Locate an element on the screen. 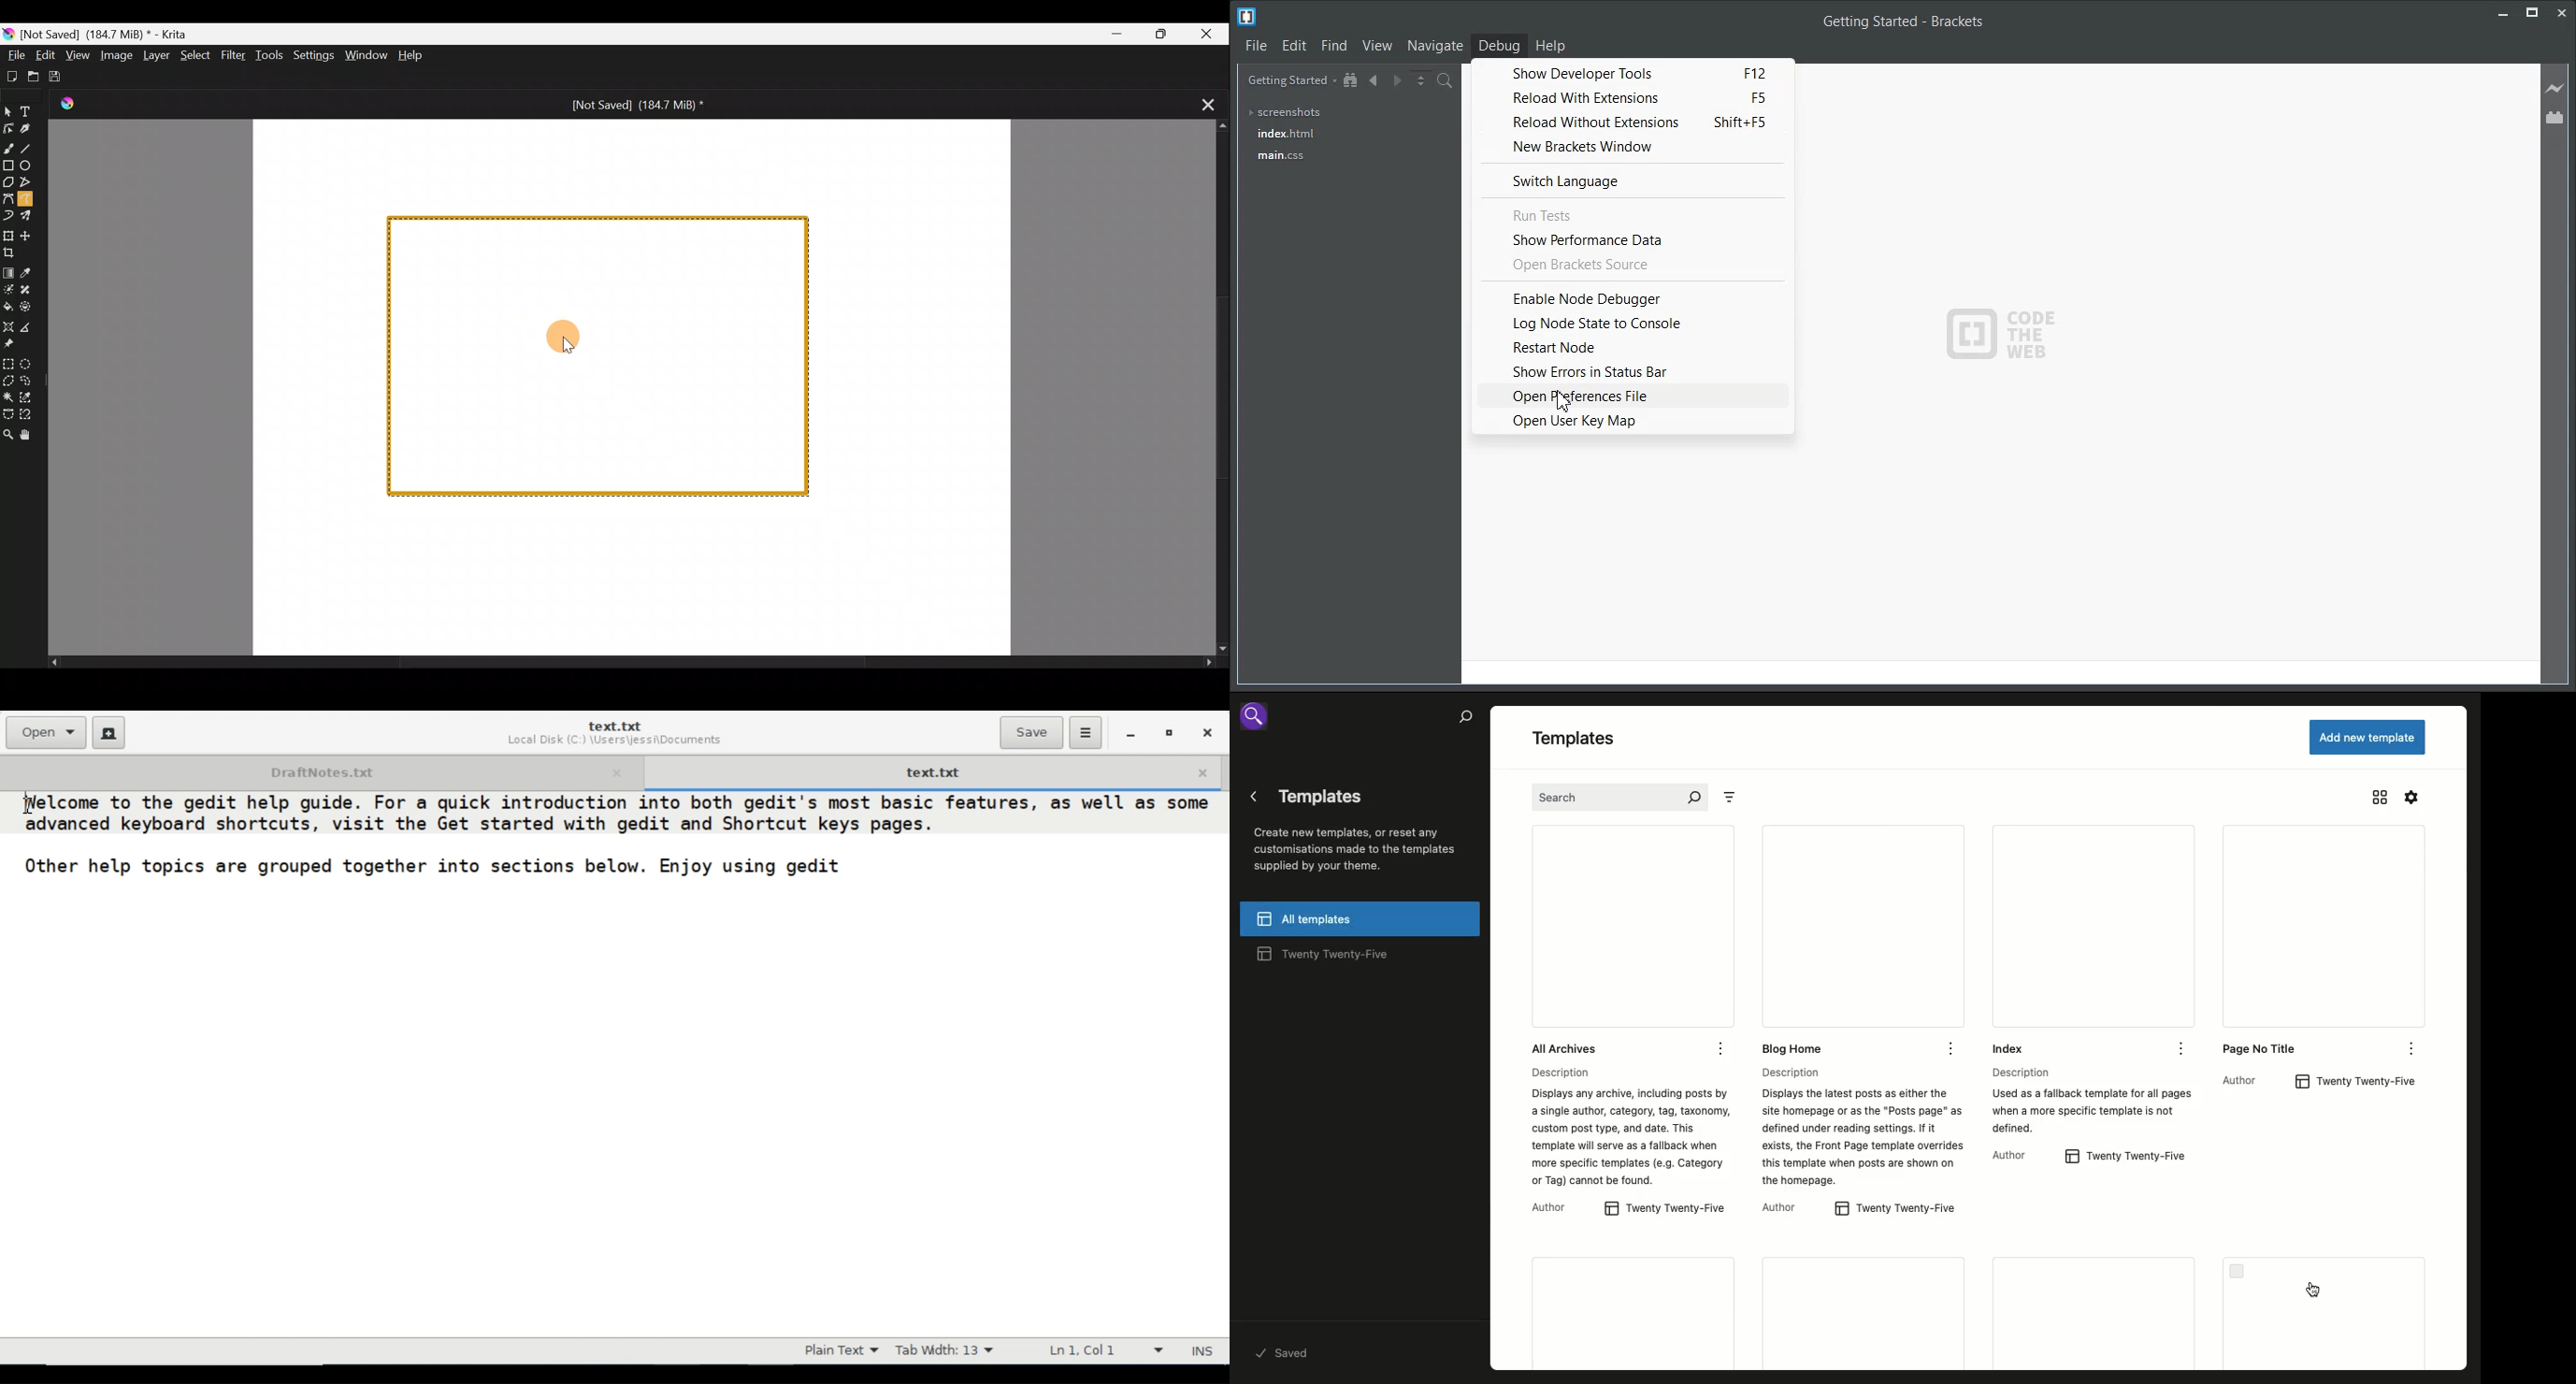  Getting Started is located at coordinates (1288, 80).